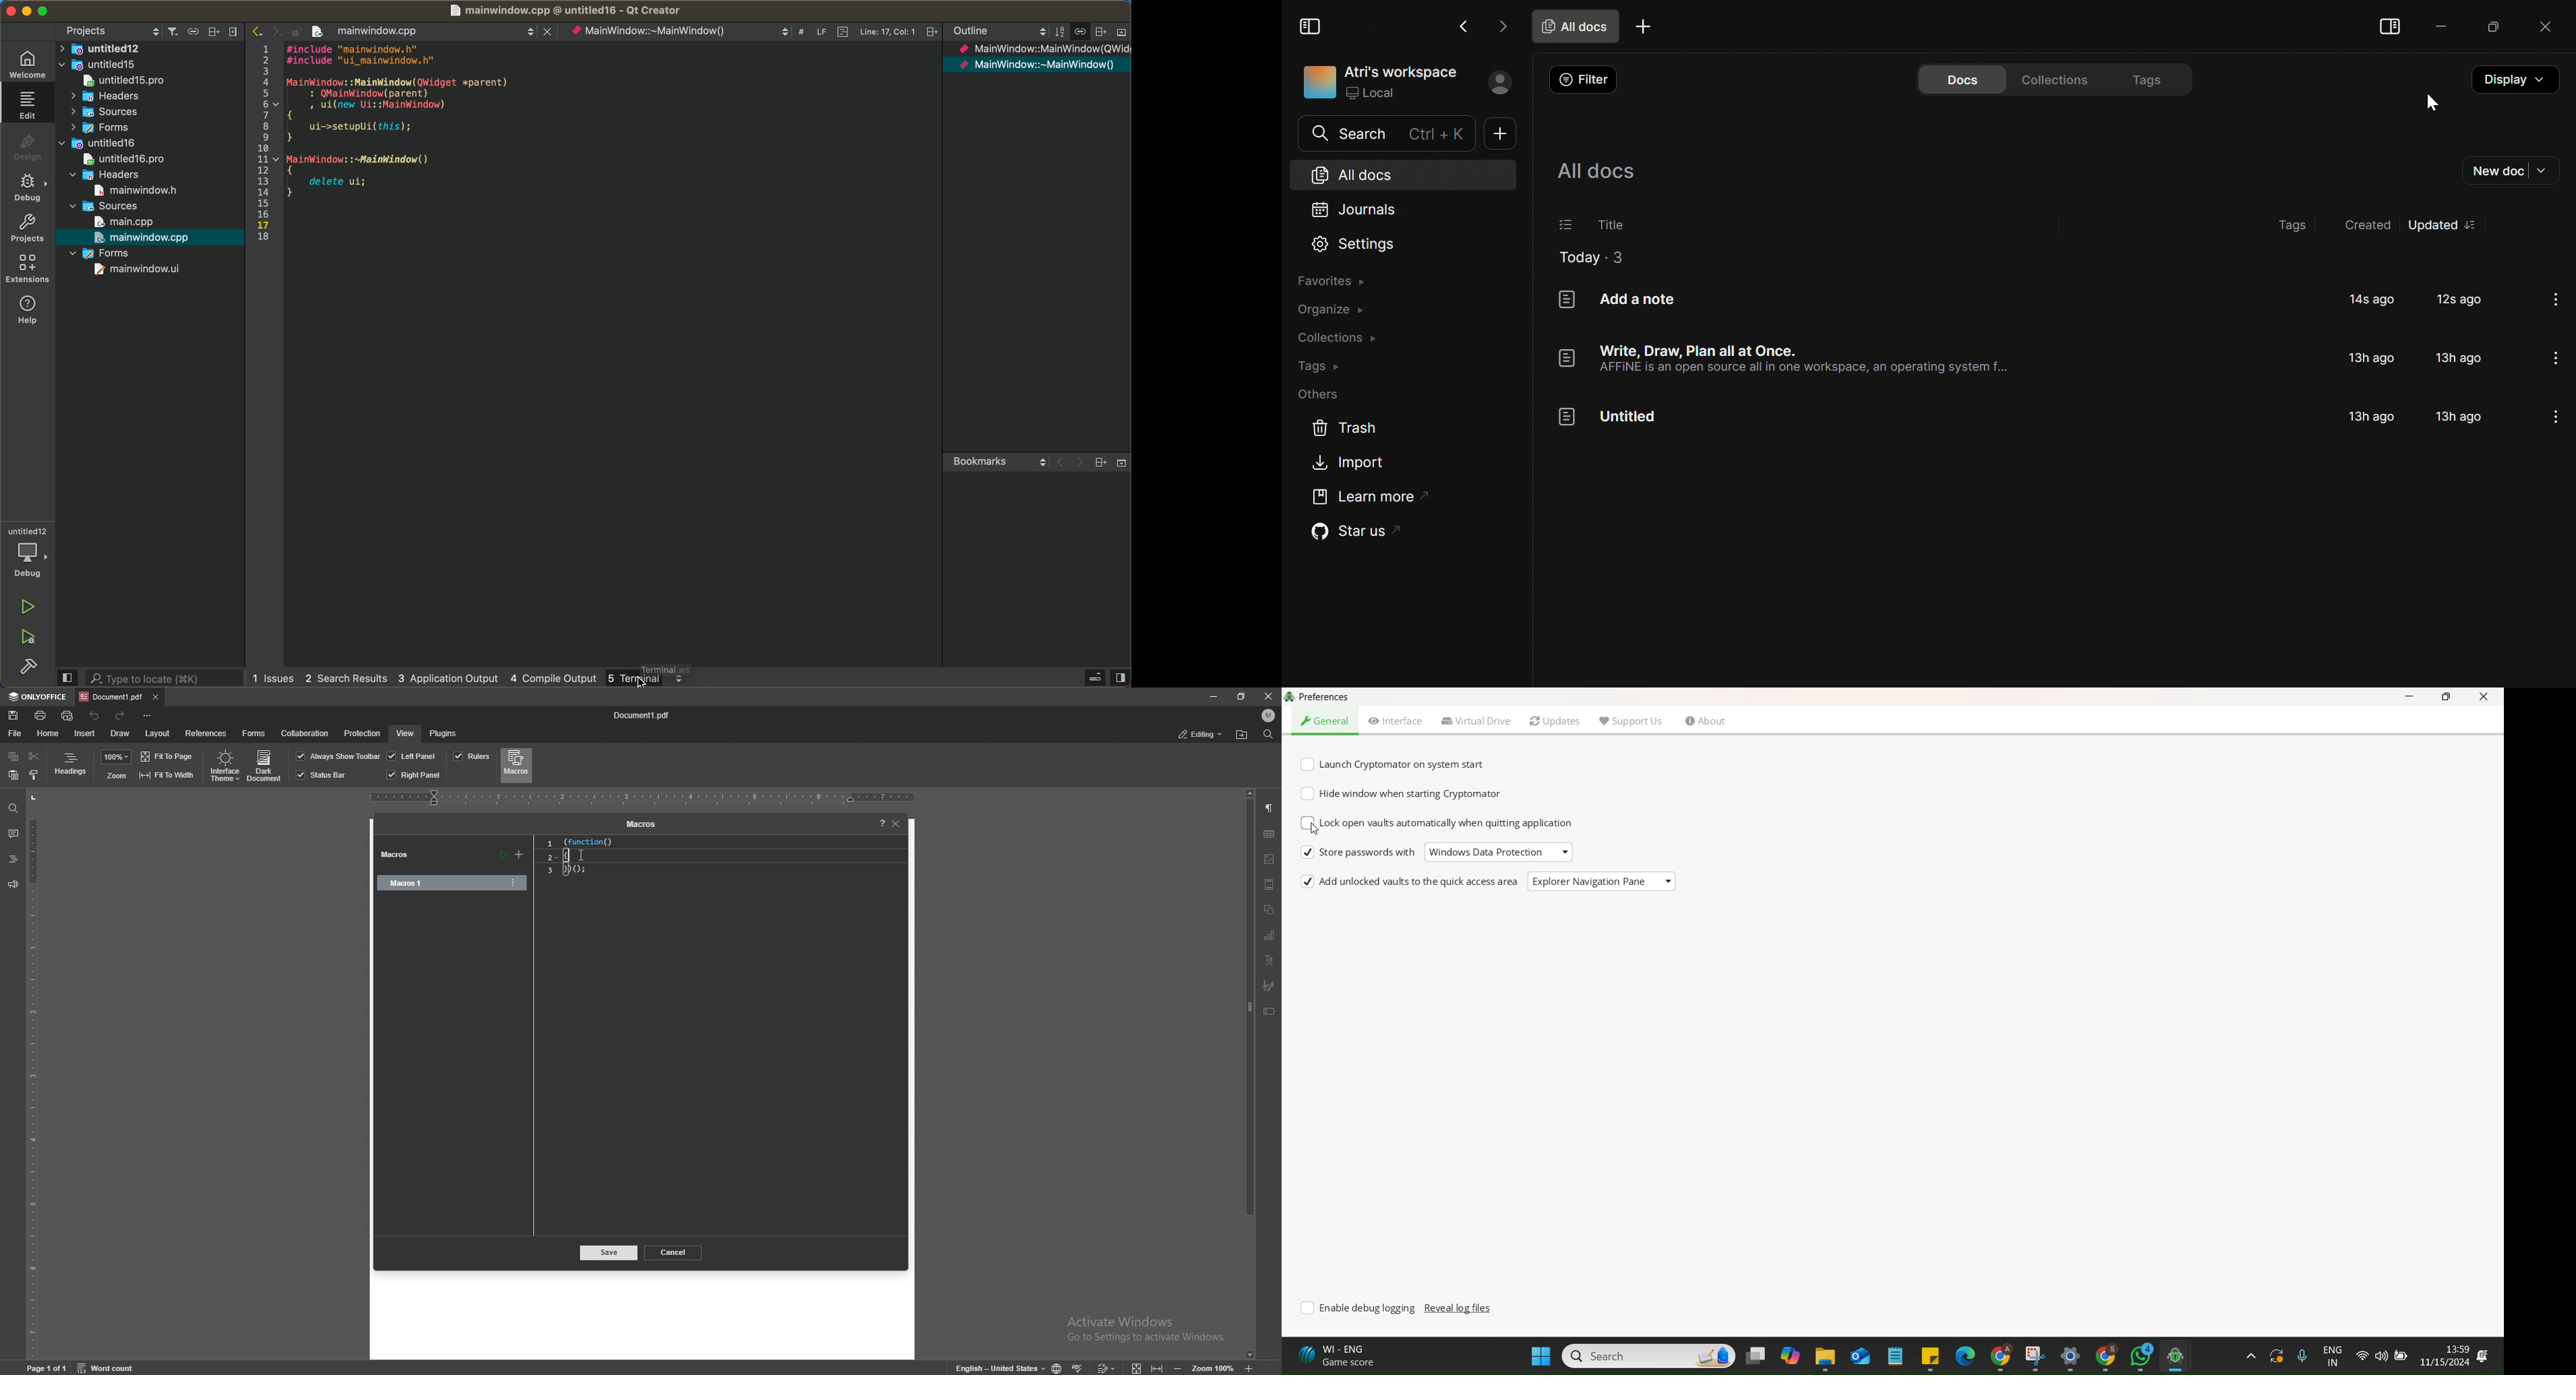 The height and width of the screenshot is (1400, 2576). I want to click on Import, so click(1353, 462).